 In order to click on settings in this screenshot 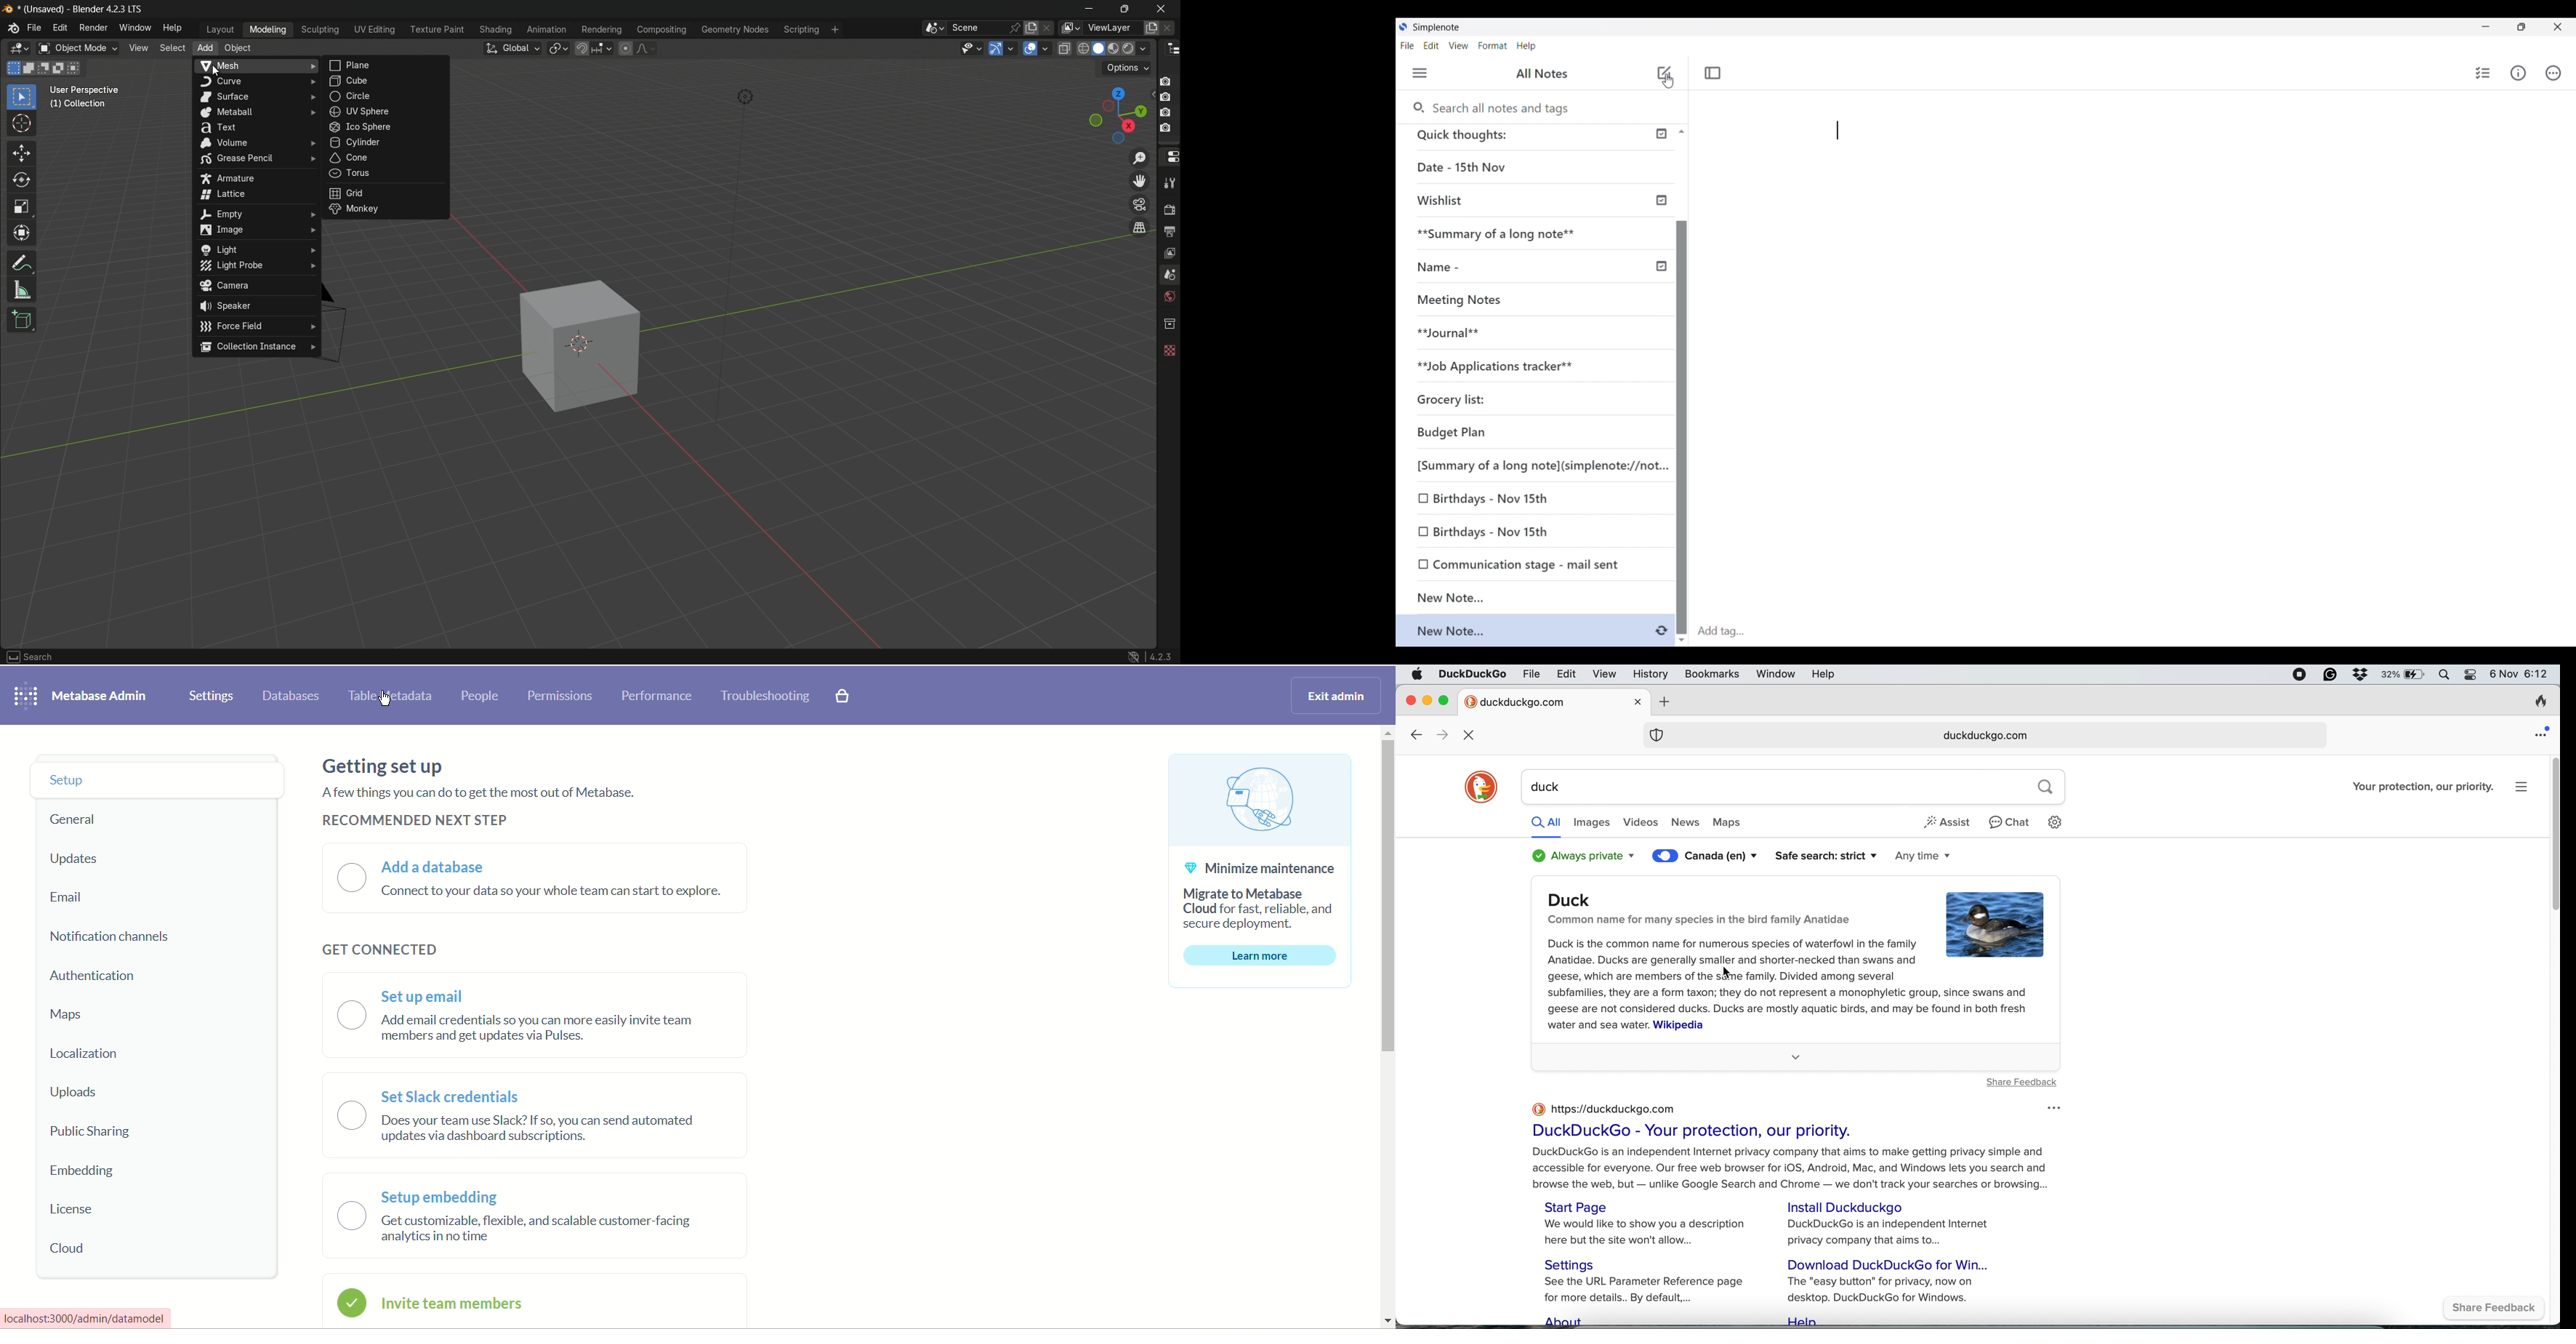, I will do `click(2527, 786)`.